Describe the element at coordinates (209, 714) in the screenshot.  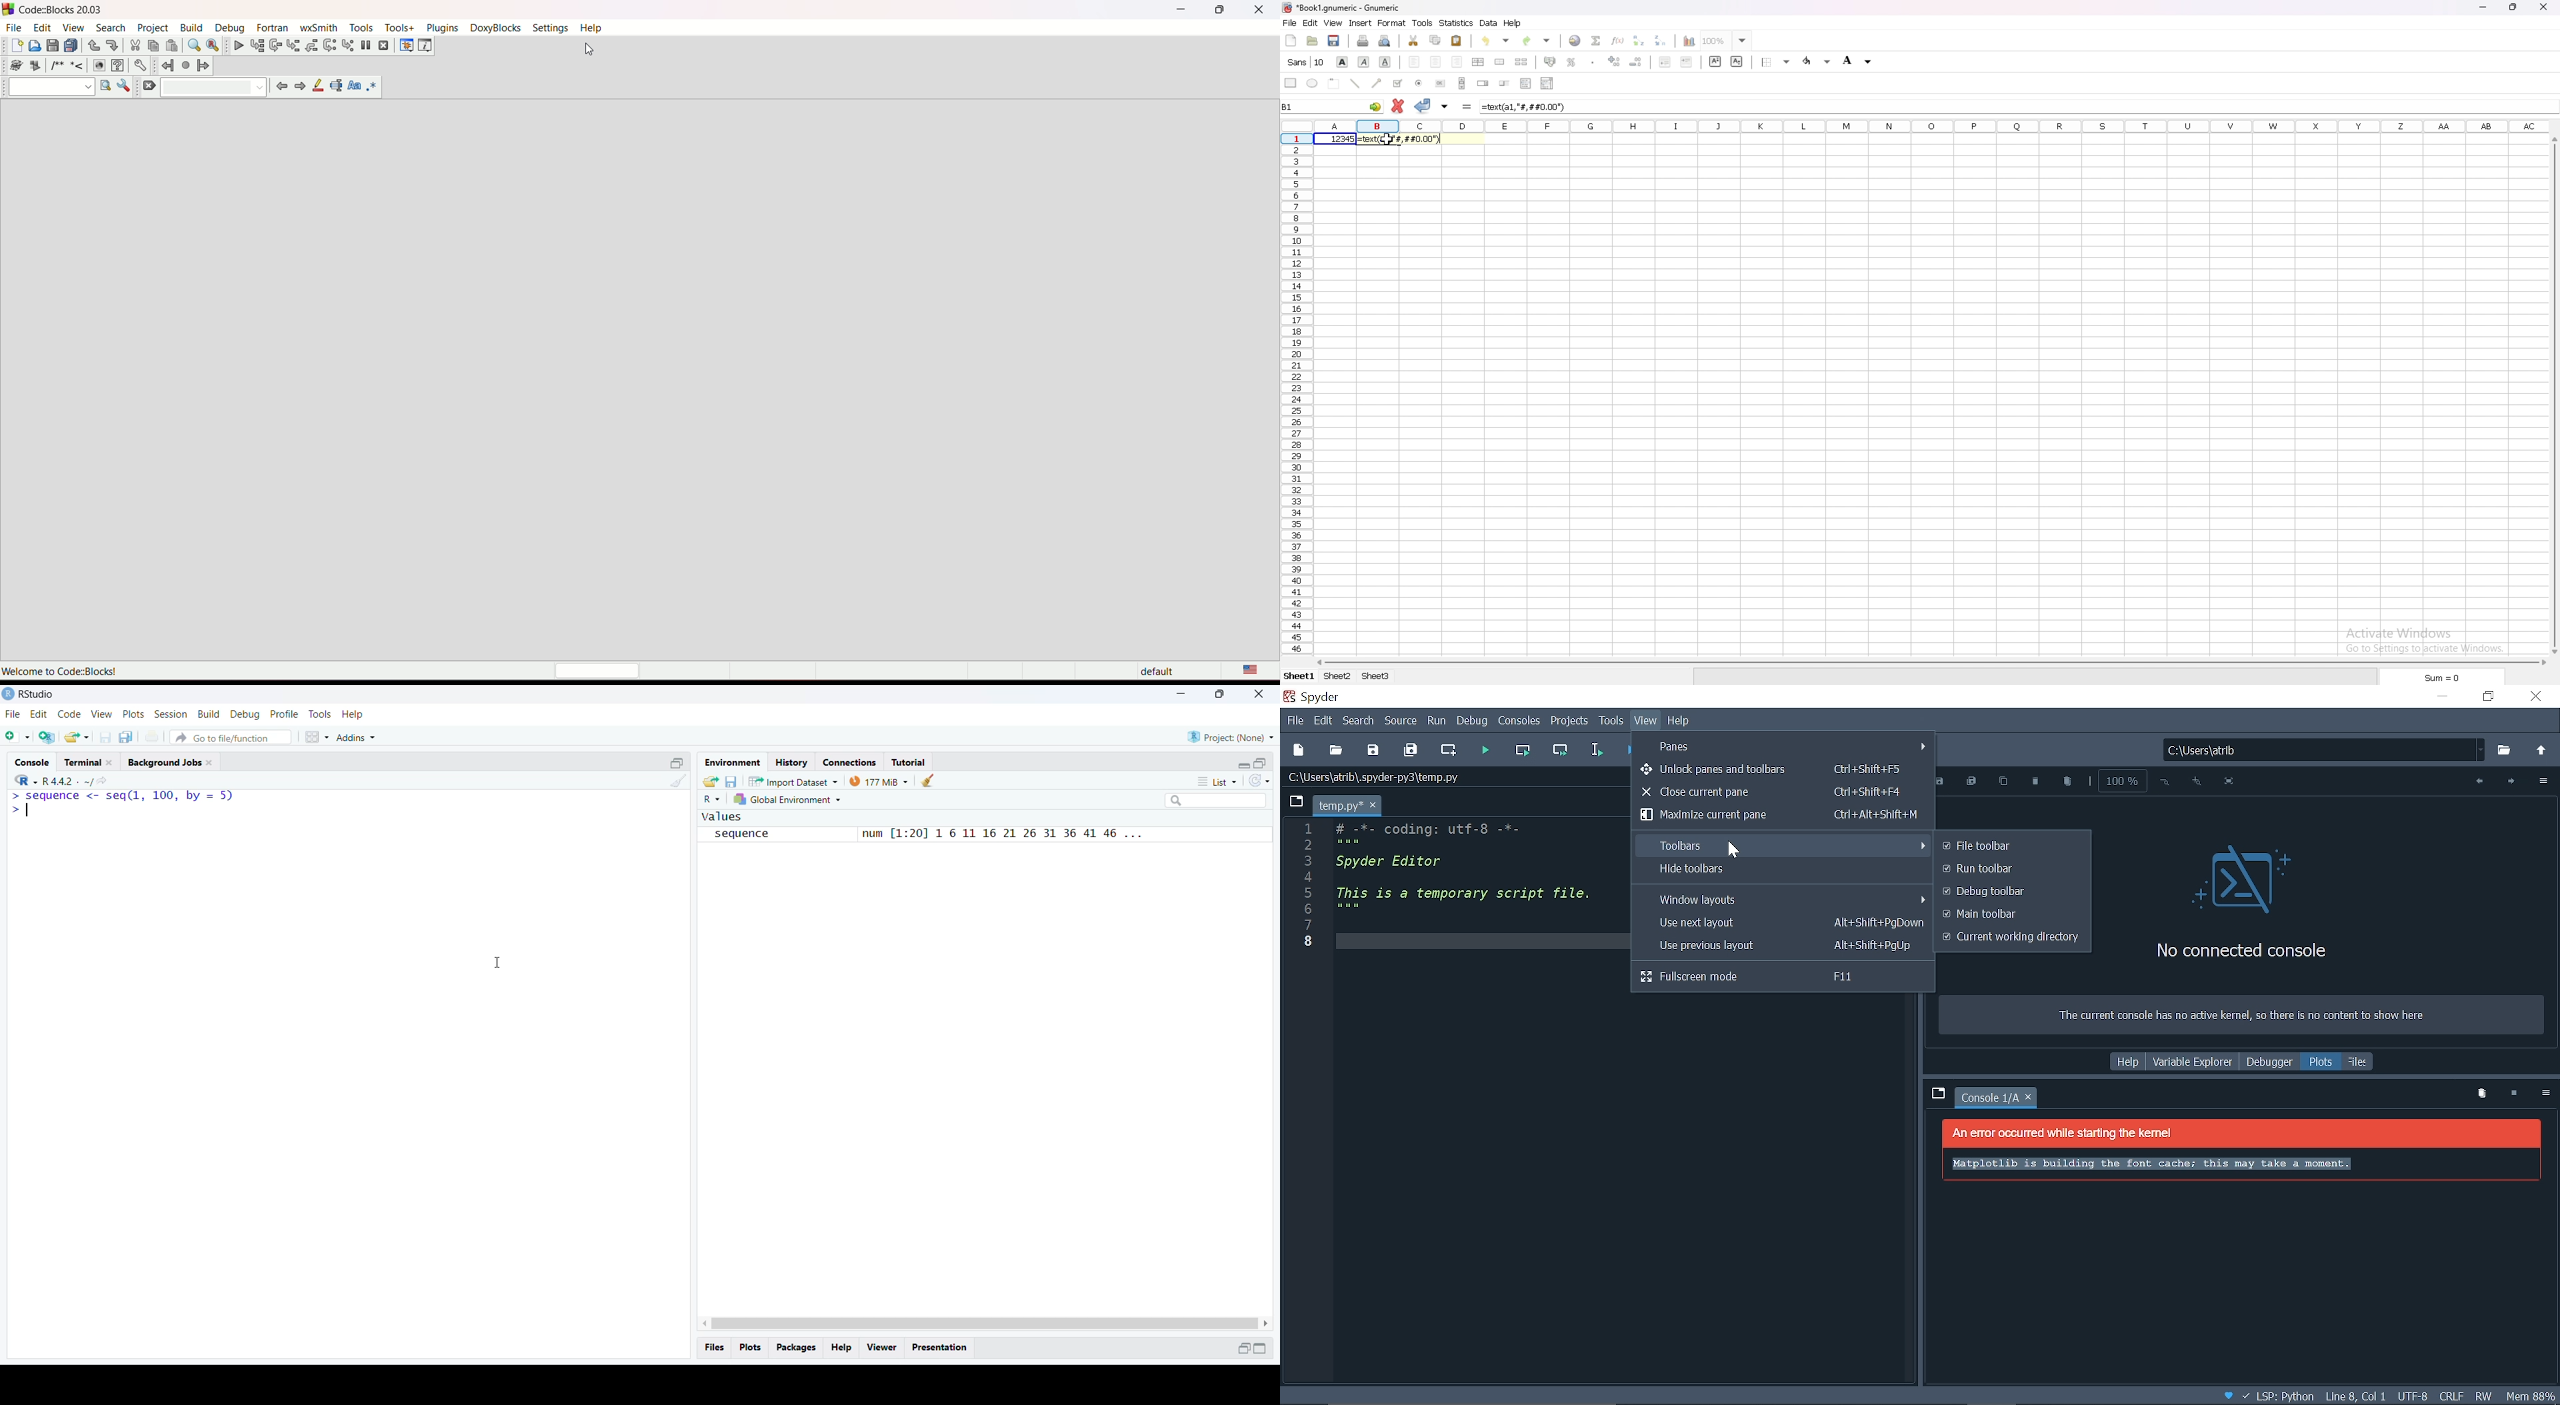
I see `build` at that location.